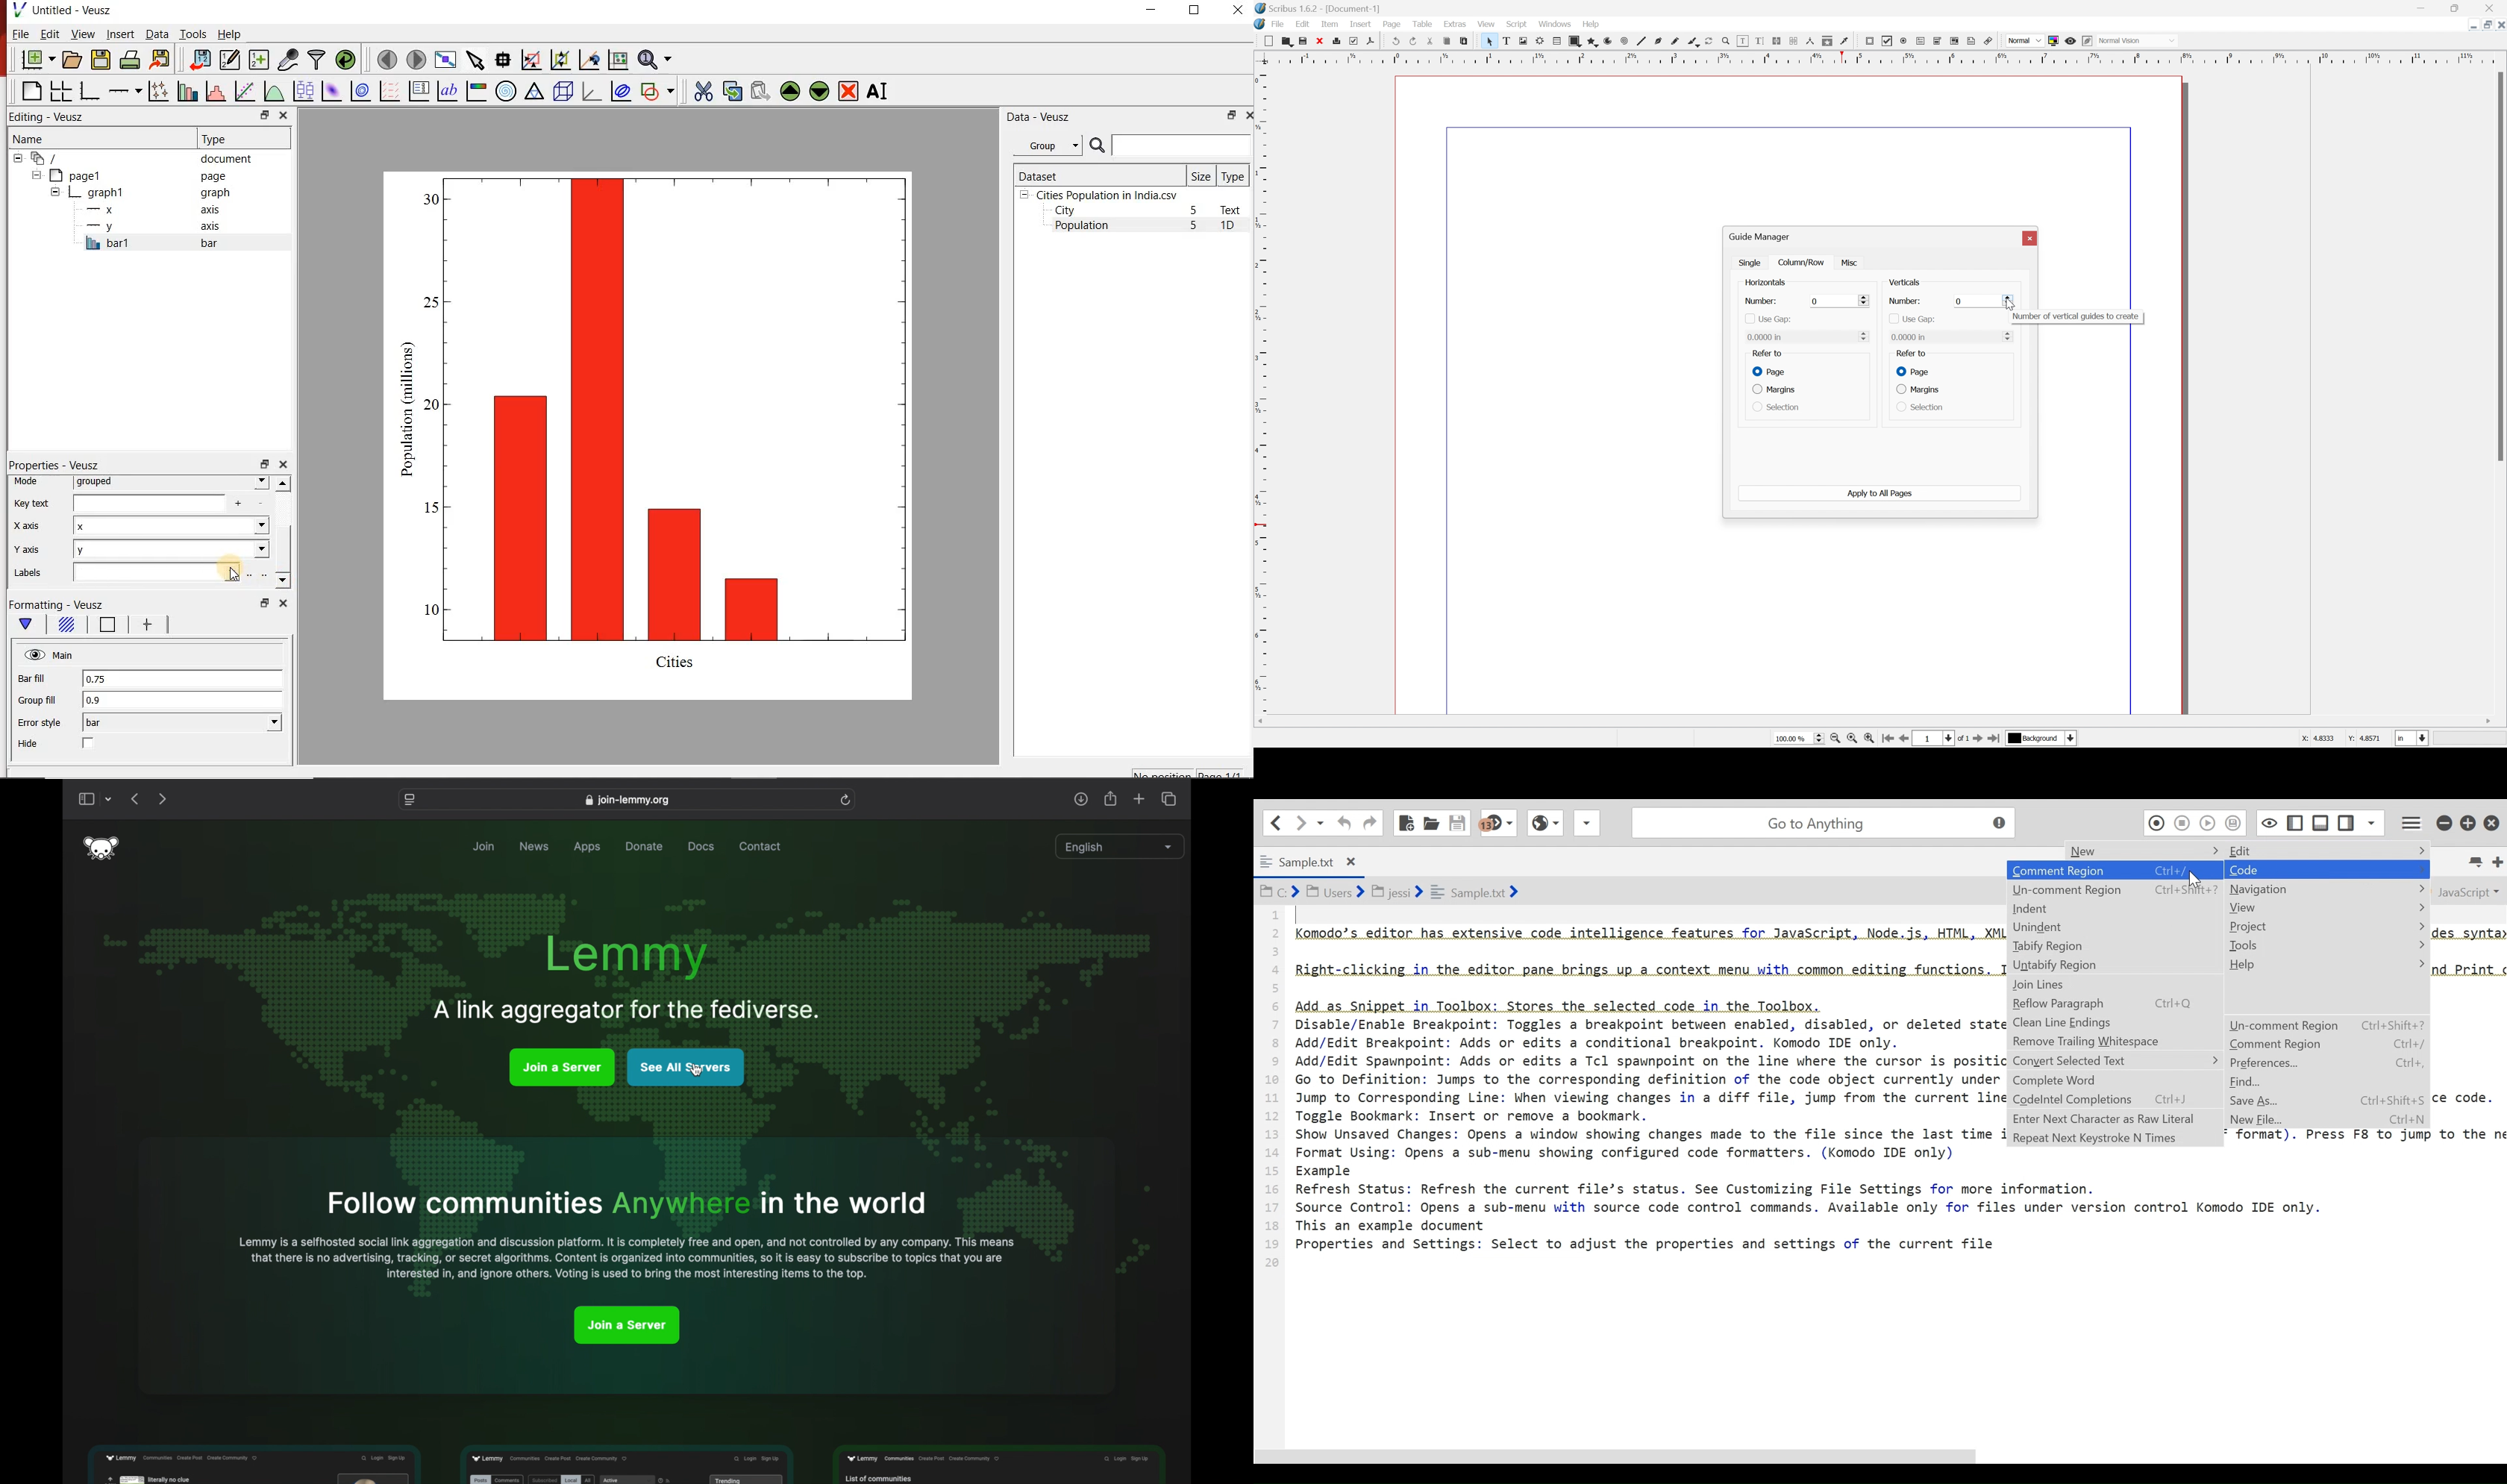 The width and height of the screenshot is (2520, 1484). What do you see at coordinates (1233, 227) in the screenshot?
I see `1D` at bounding box center [1233, 227].